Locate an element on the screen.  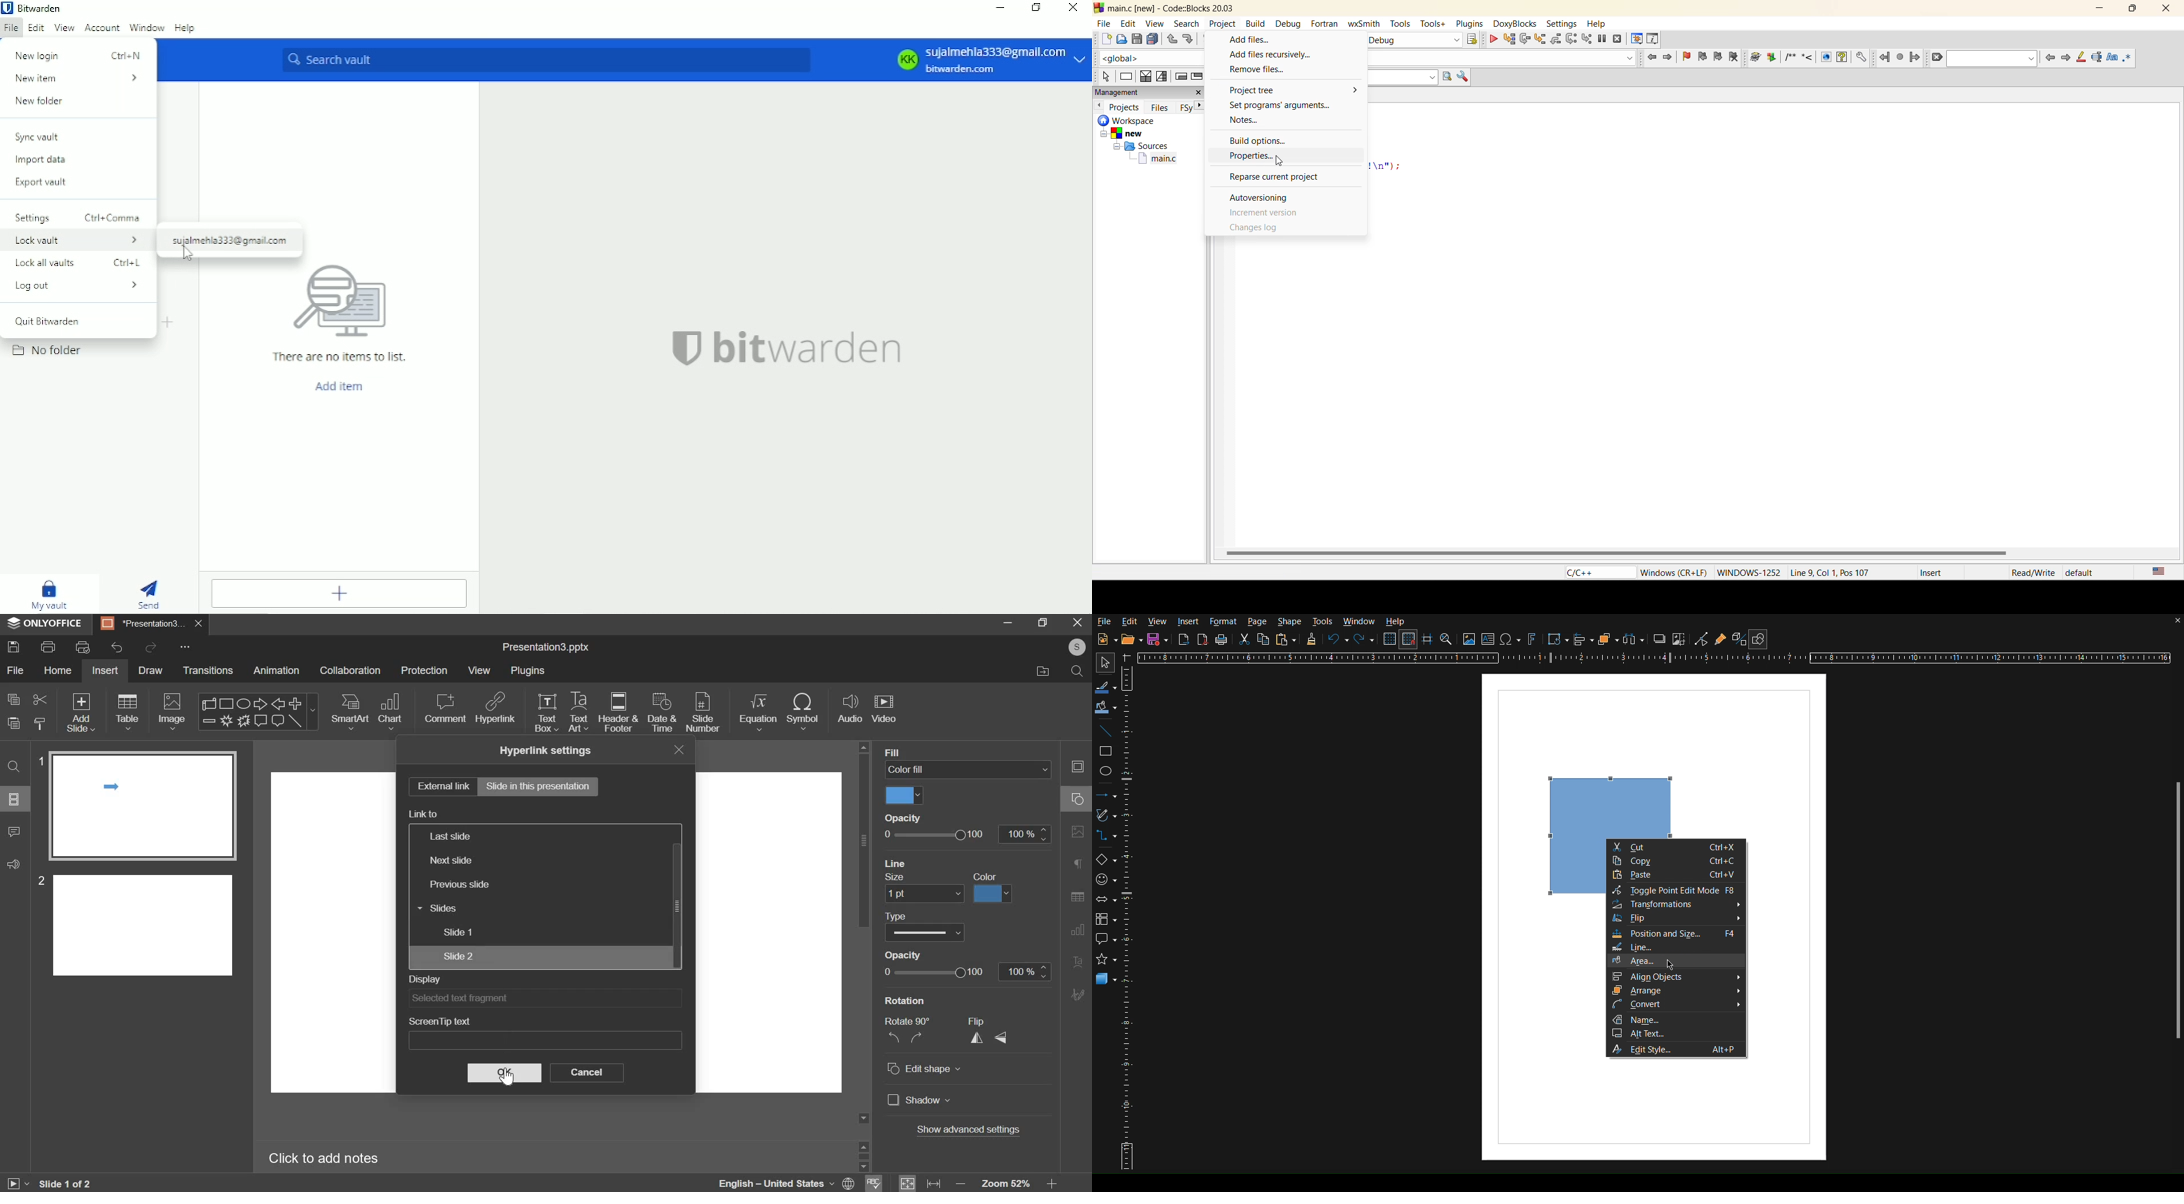
Align Objects is located at coordinates (1676, 977).